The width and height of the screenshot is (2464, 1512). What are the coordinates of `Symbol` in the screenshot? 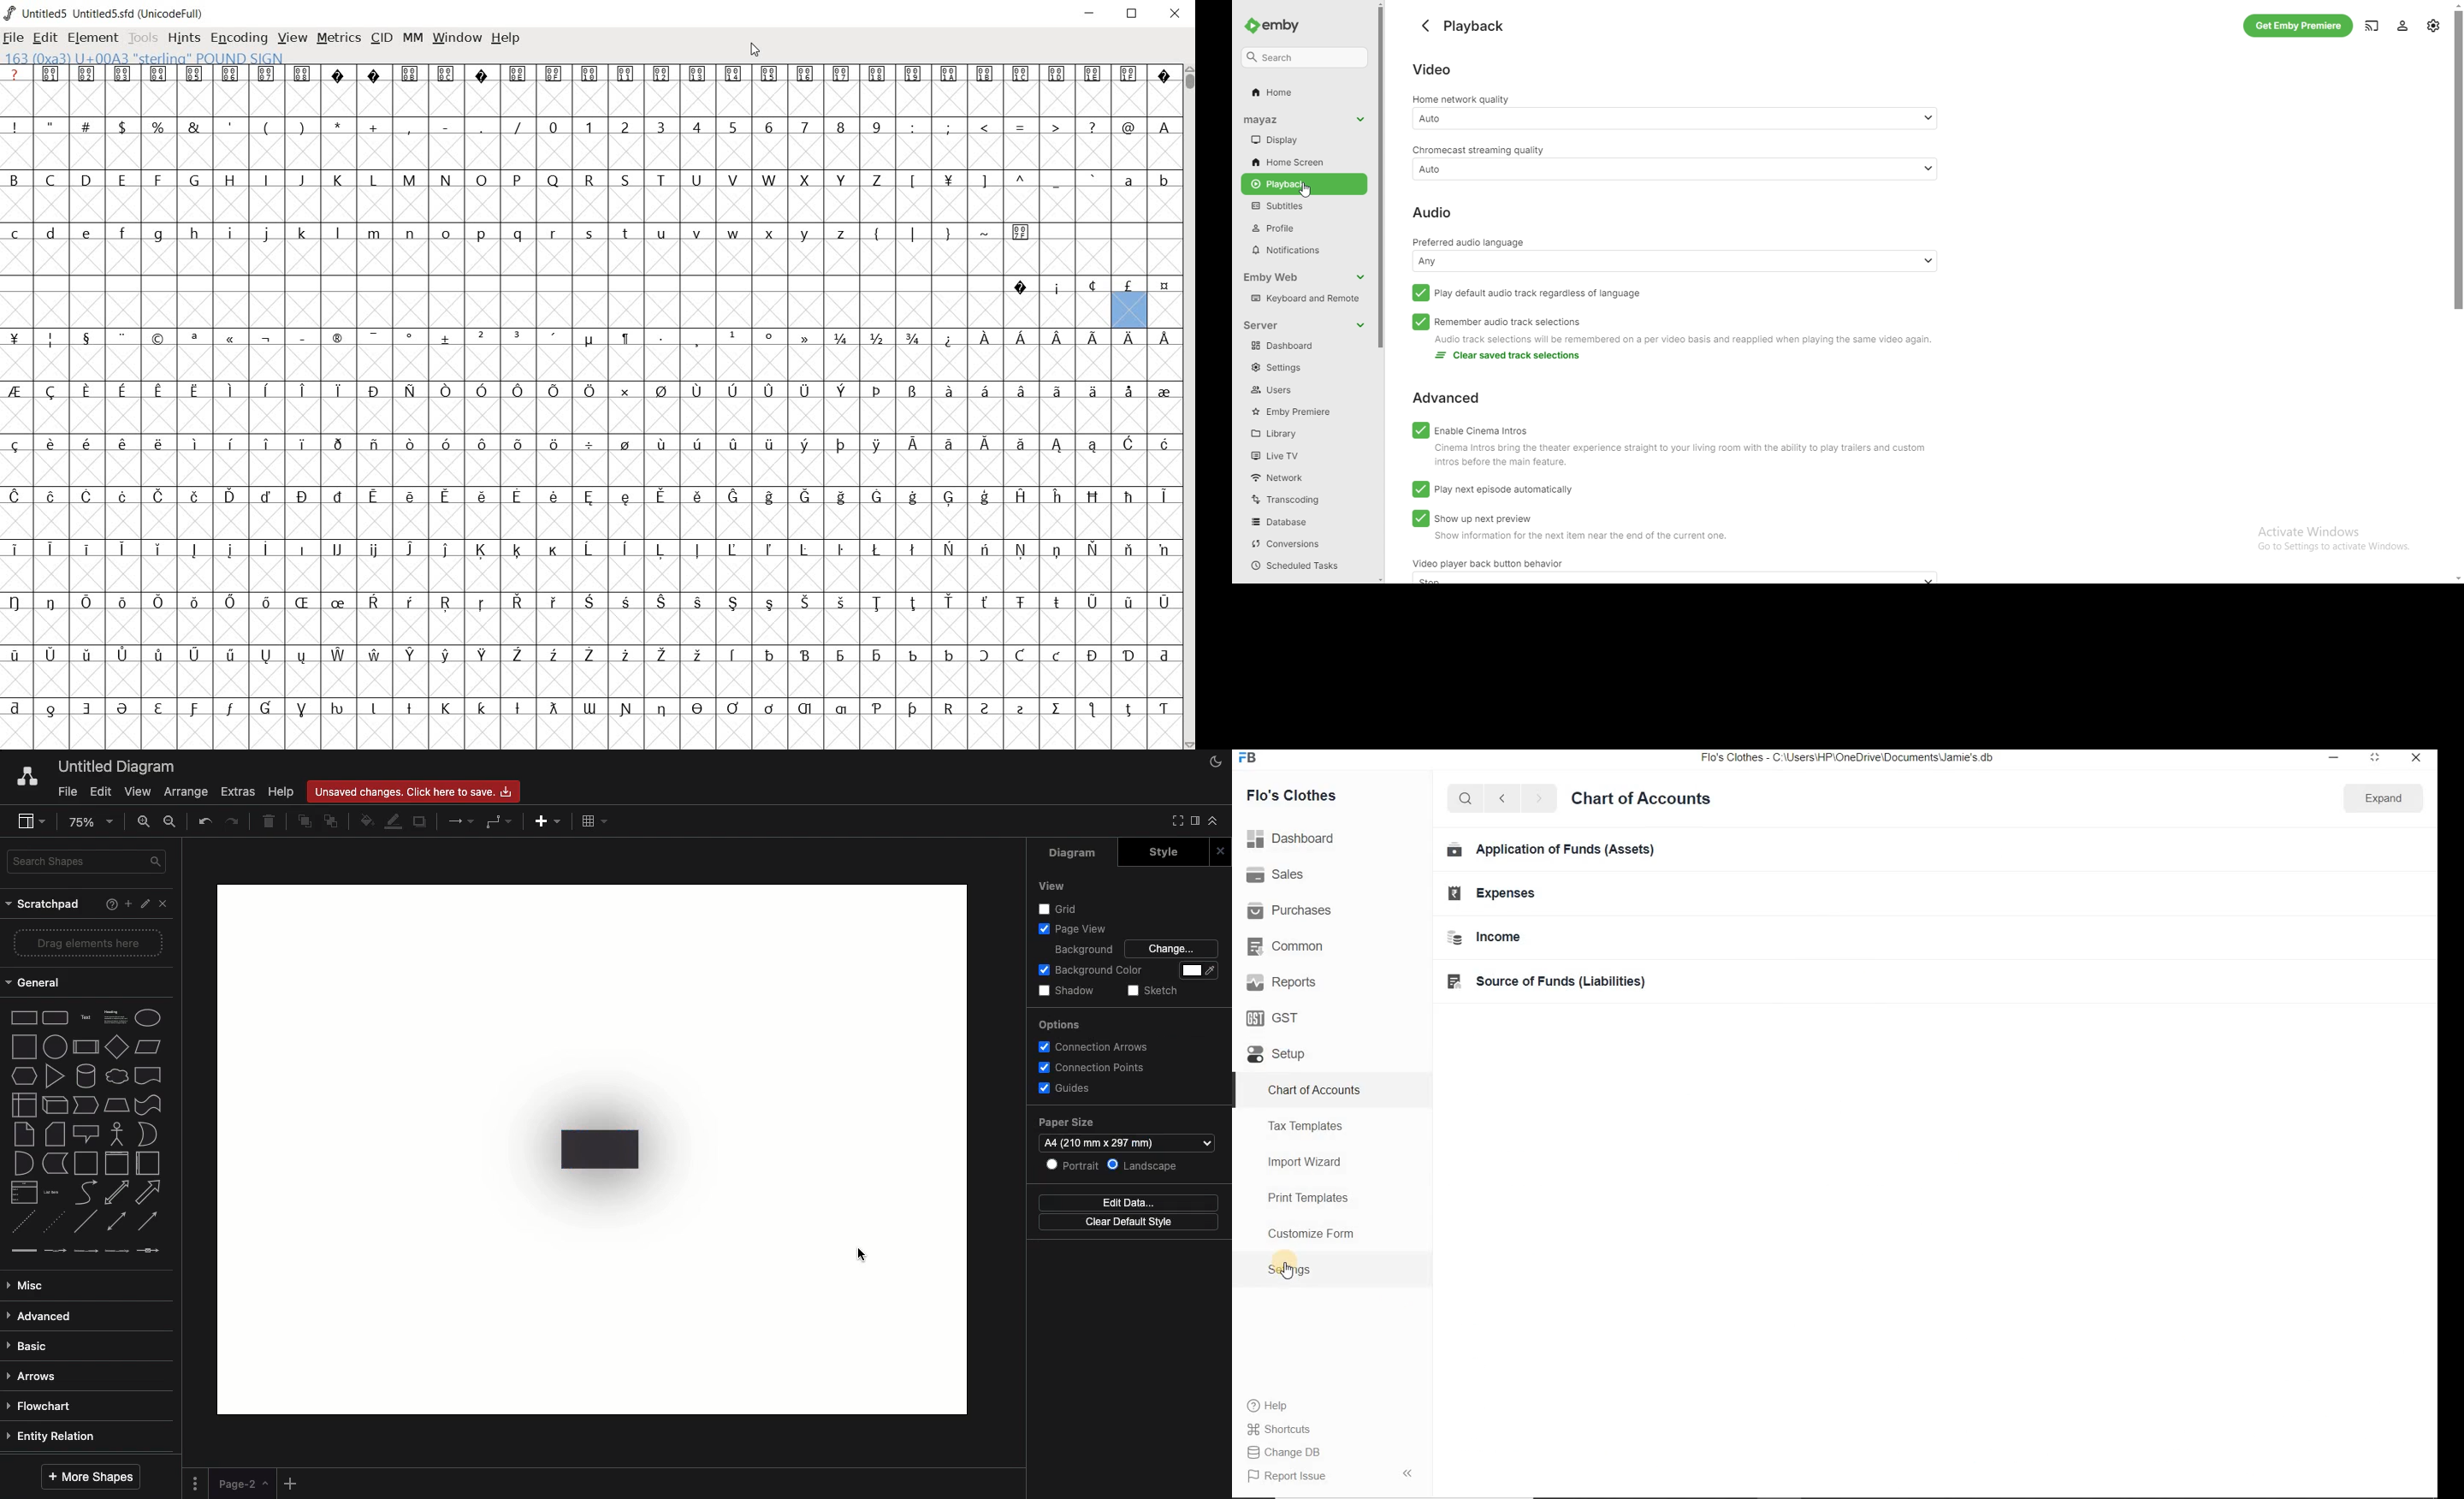 It's located at (302, 496).